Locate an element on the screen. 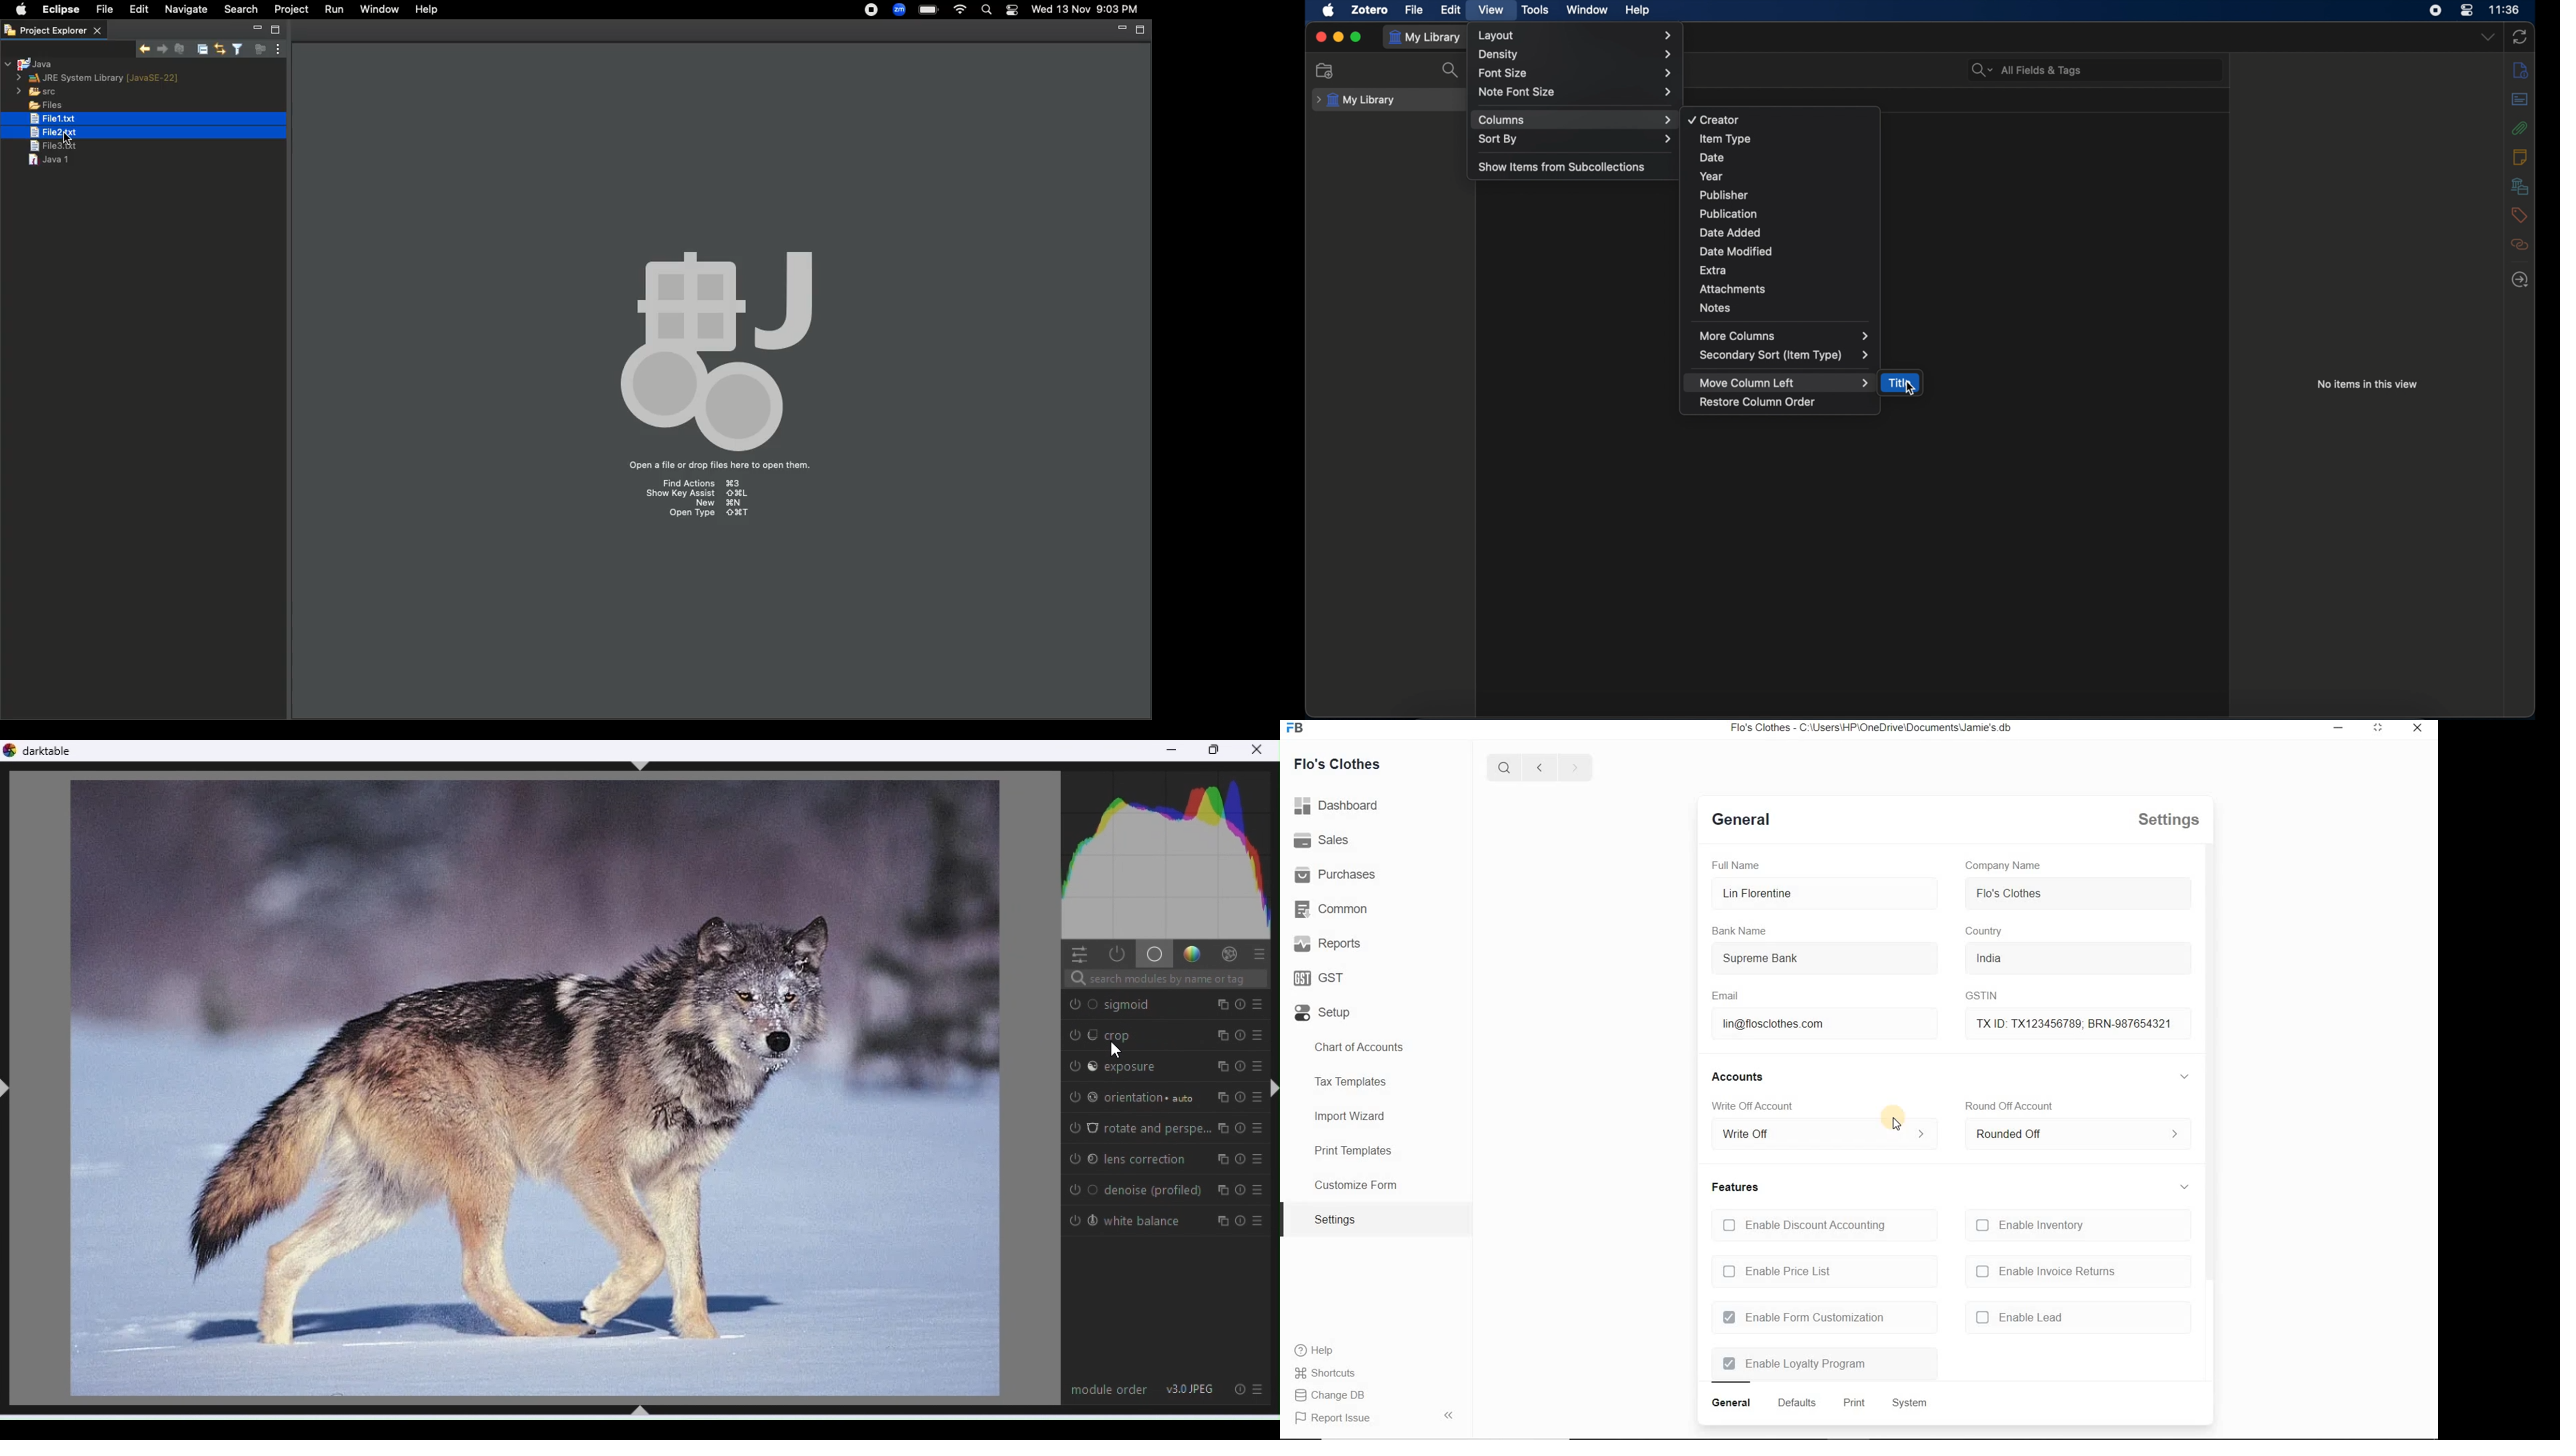  notes is located at coordinates (2521, 157).